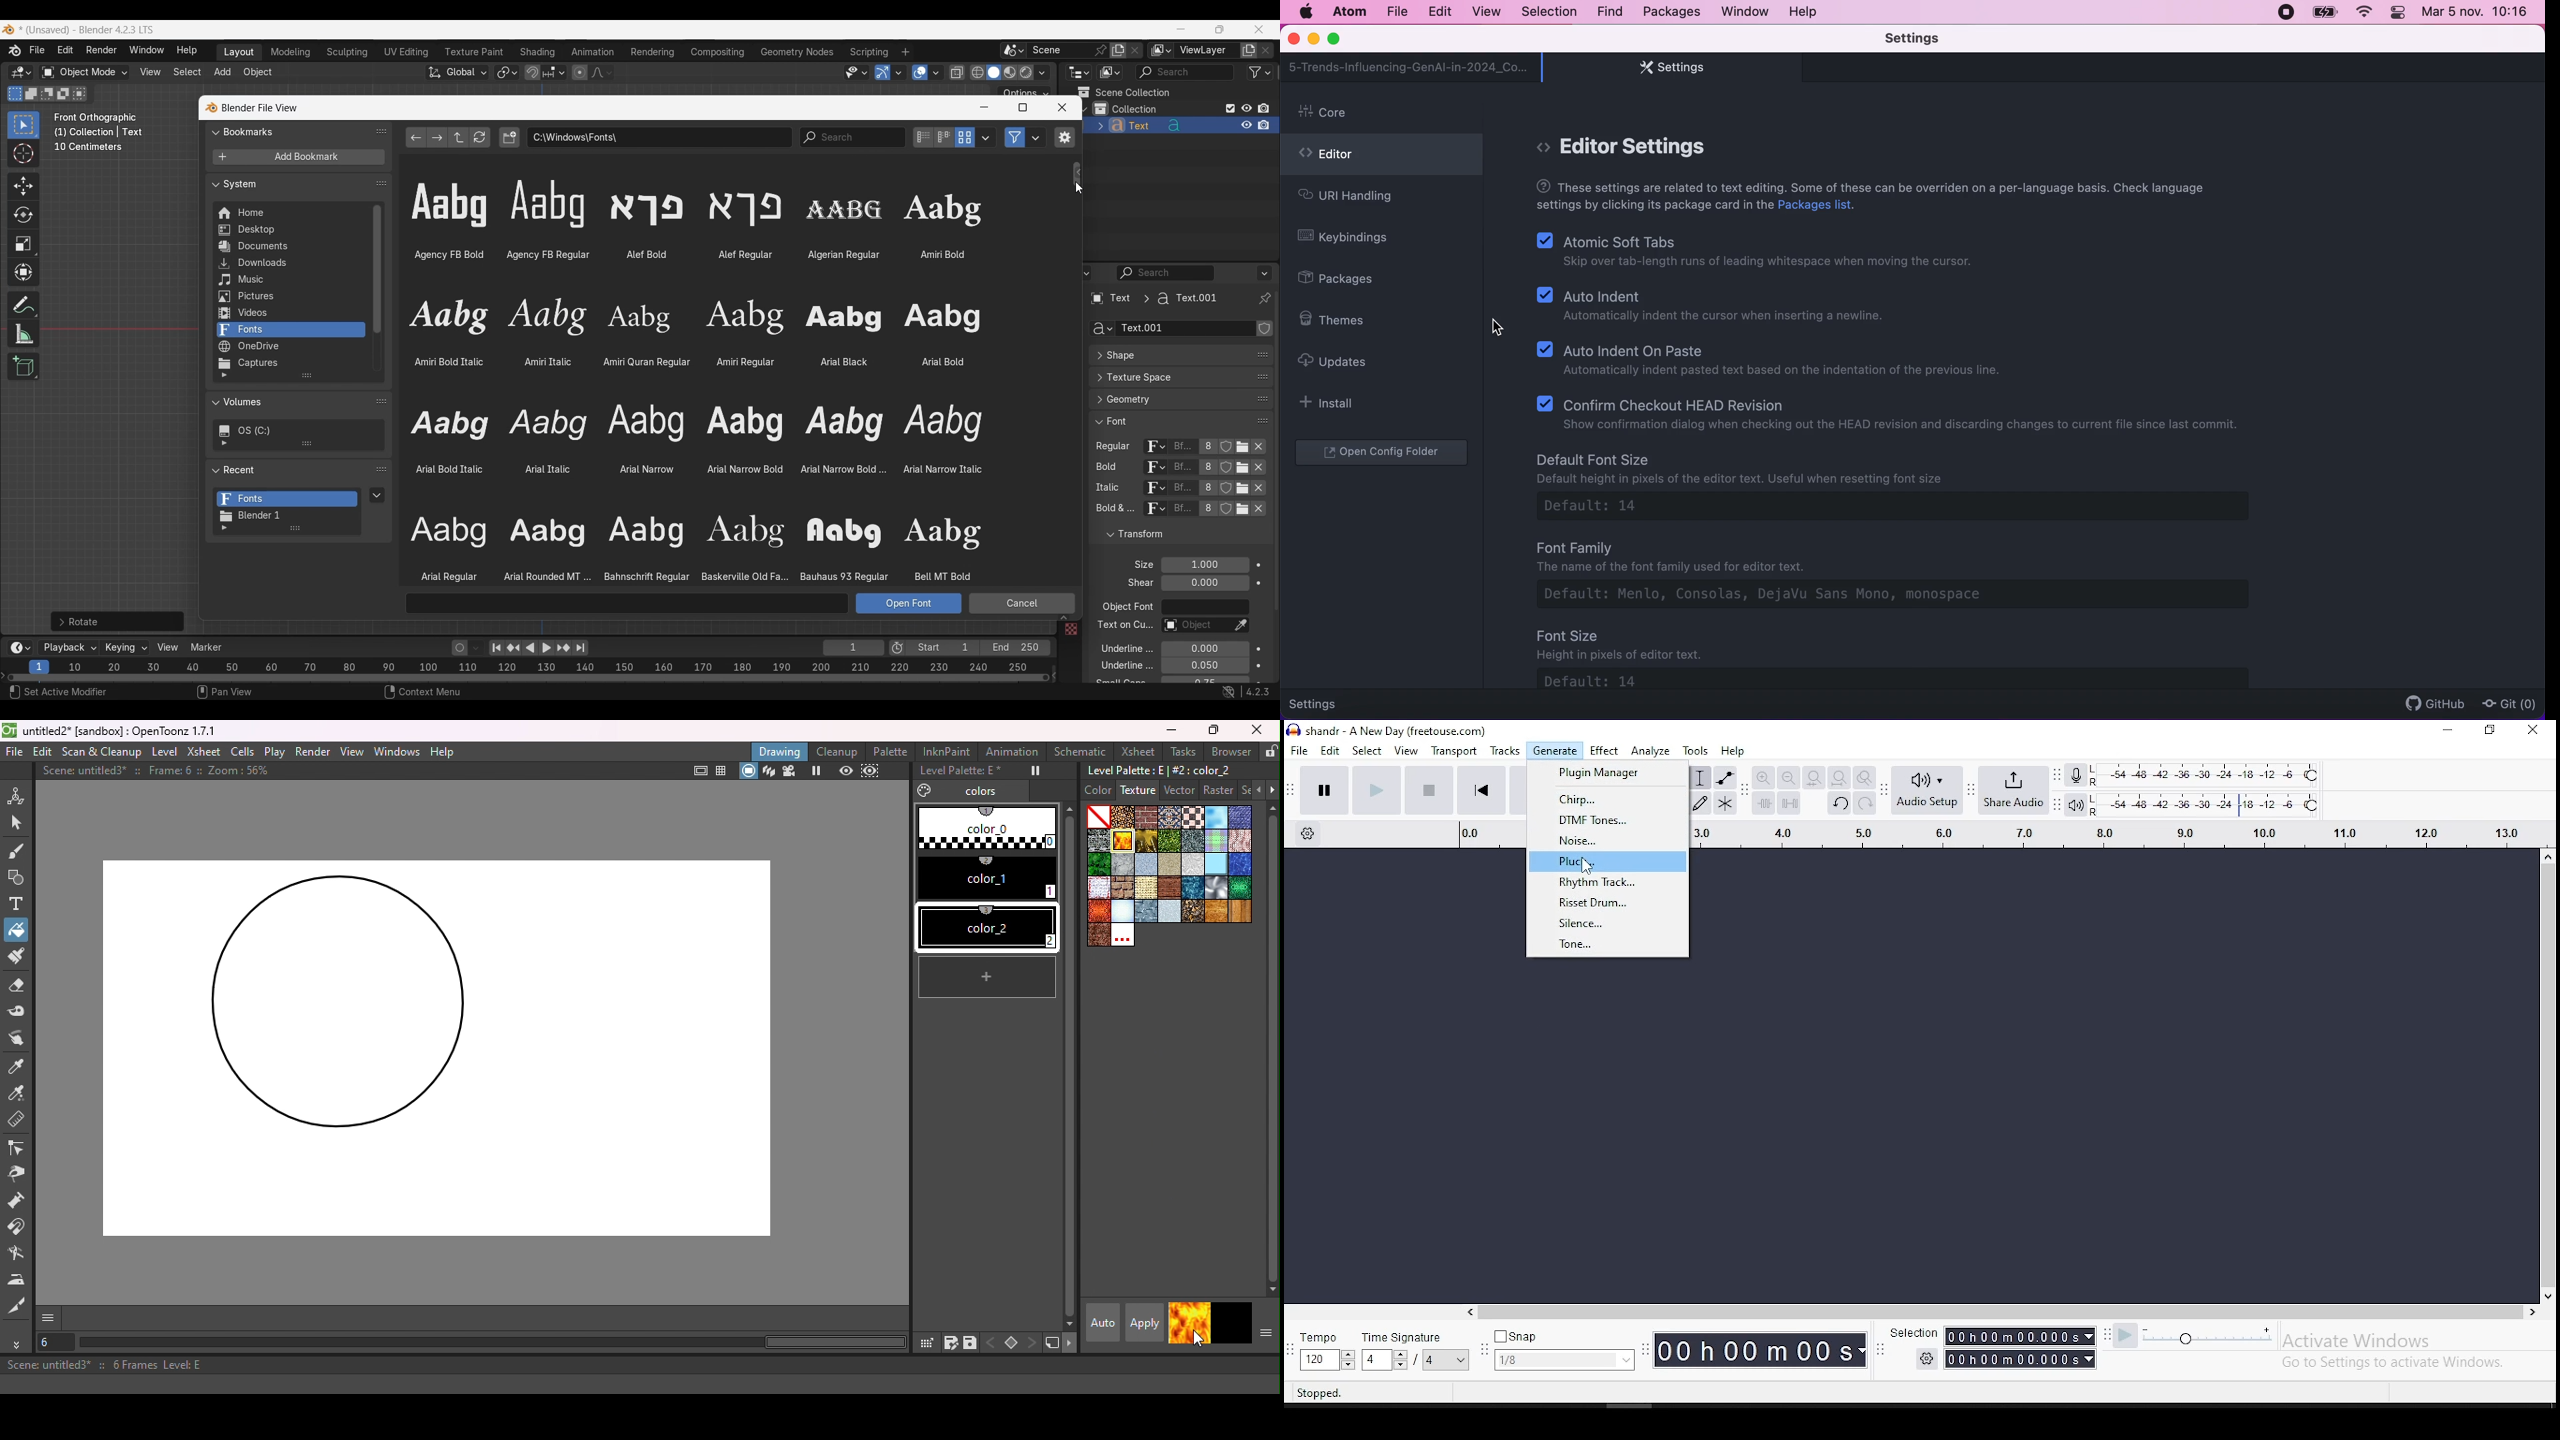  What do you see at coordinates (2004, 1313) in the screenshot?
I see `scroll bar` at bounding box center [2004, 1313].